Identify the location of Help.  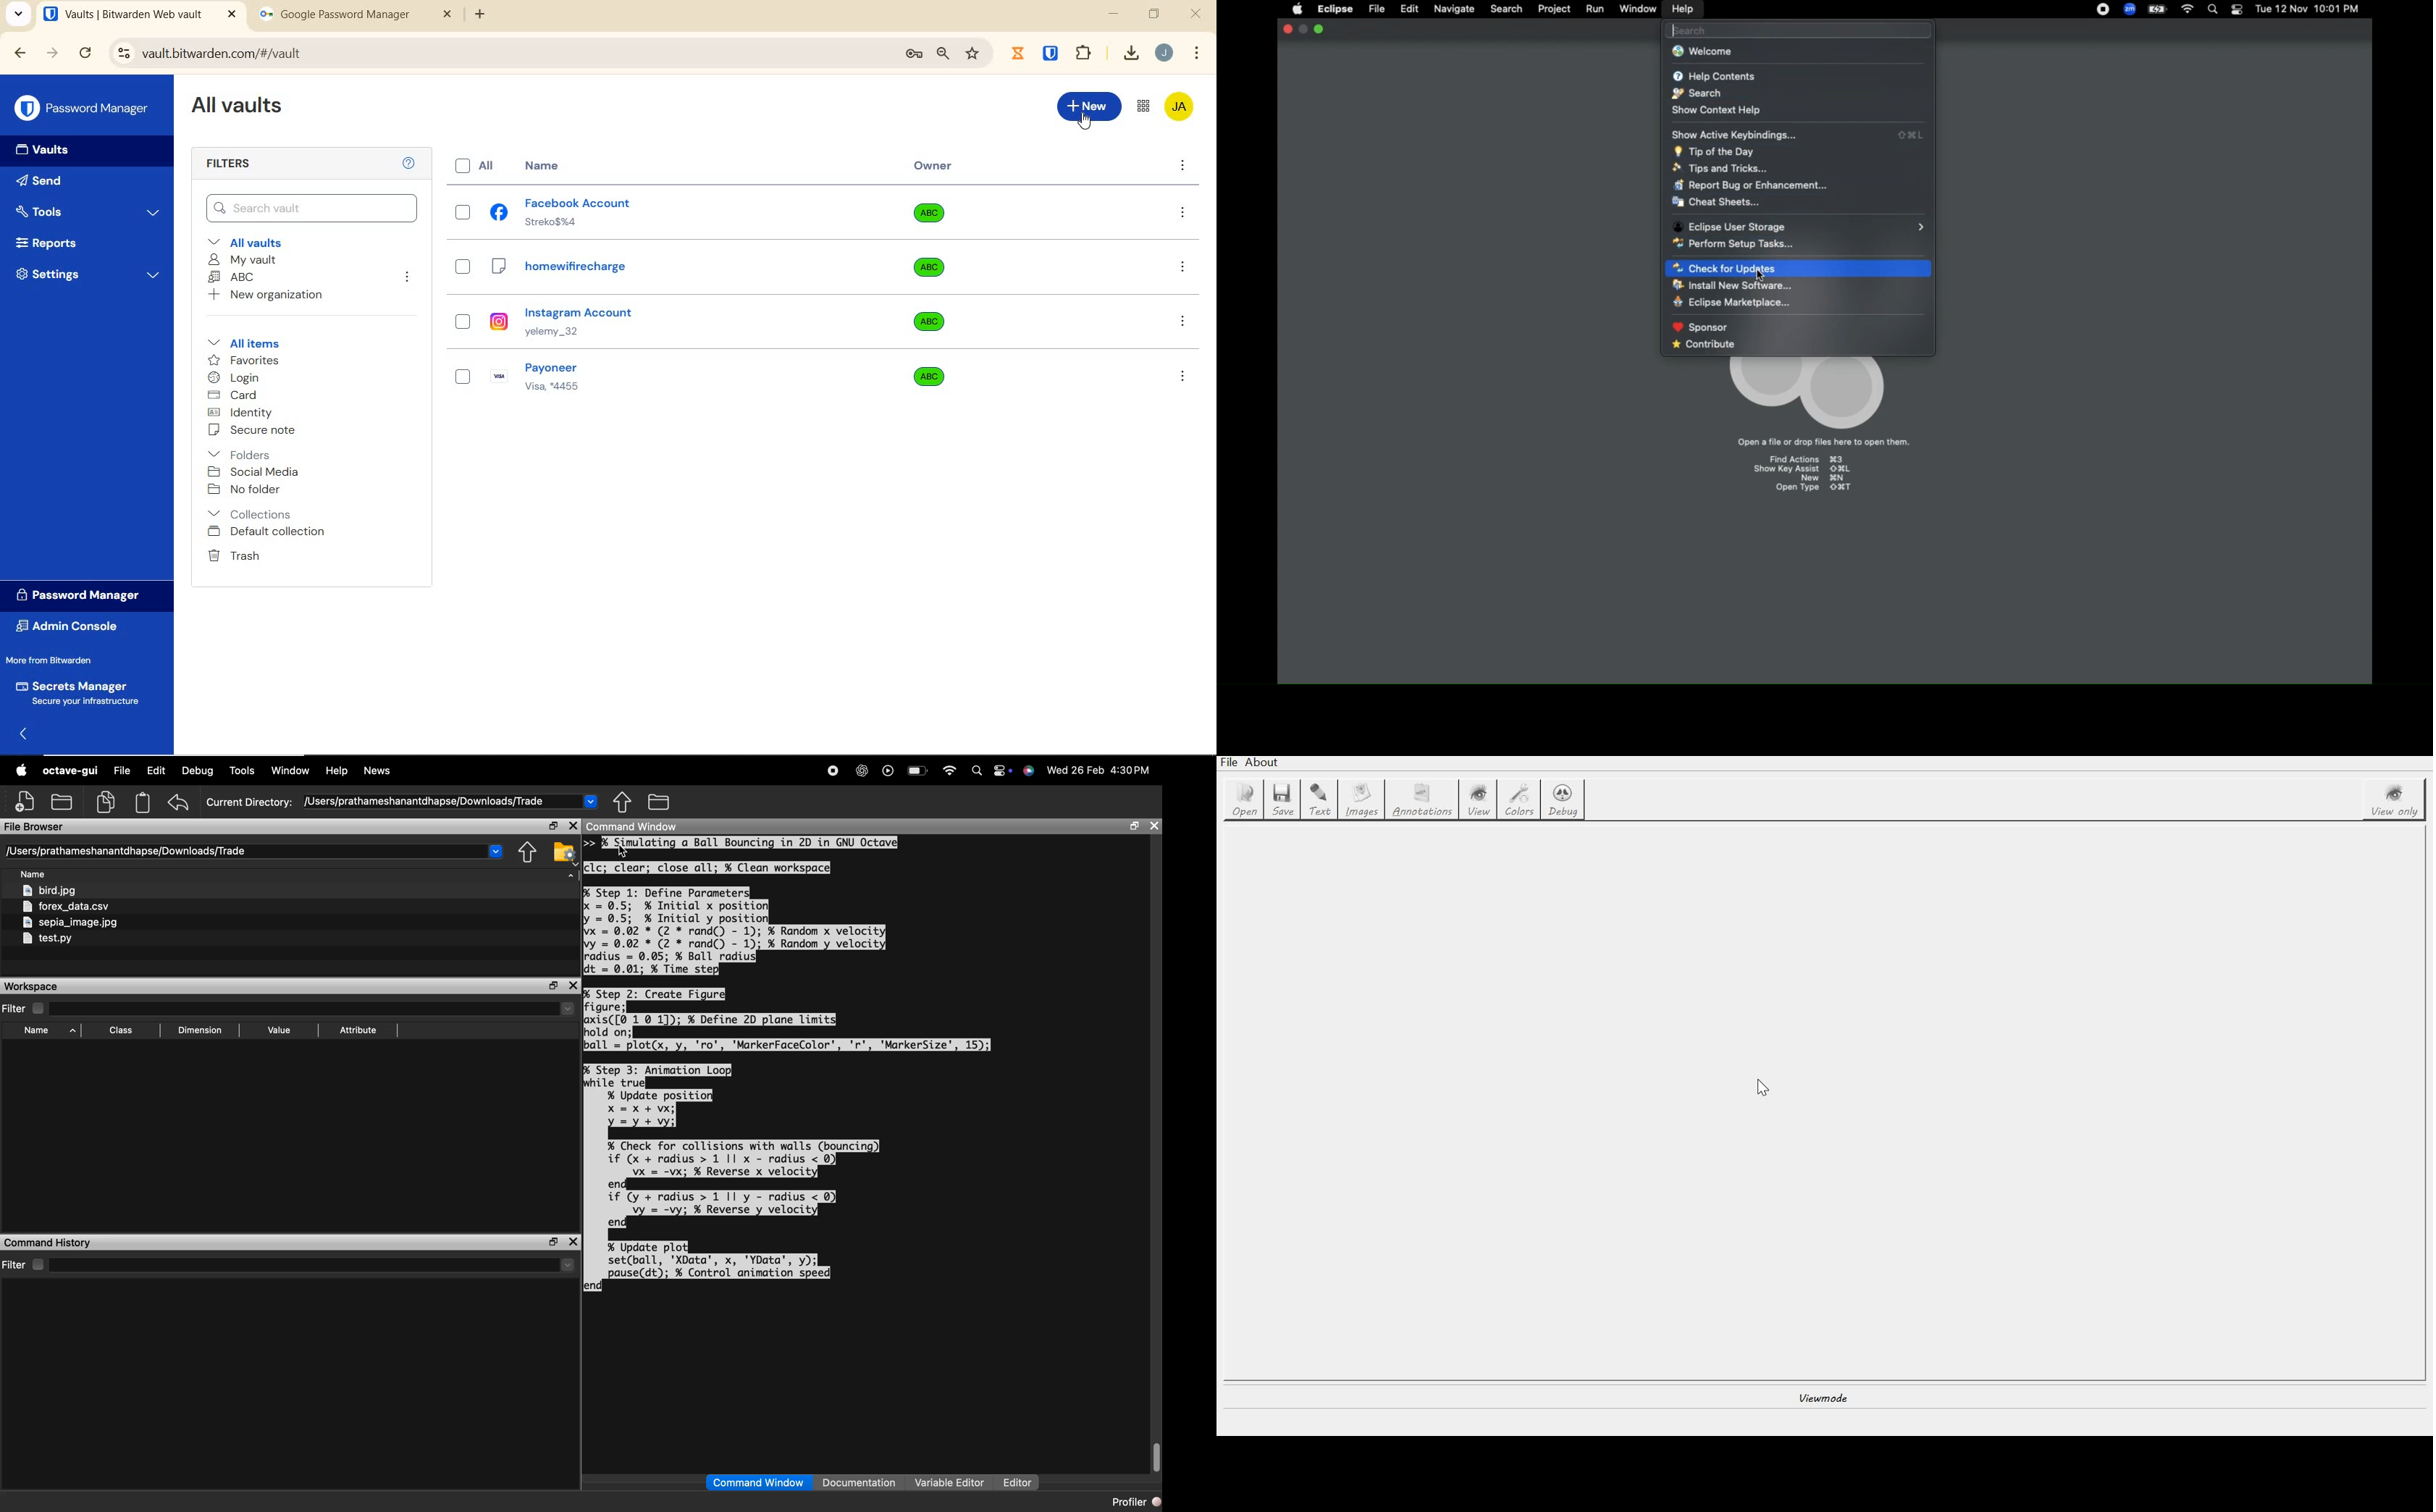
(410, 162).